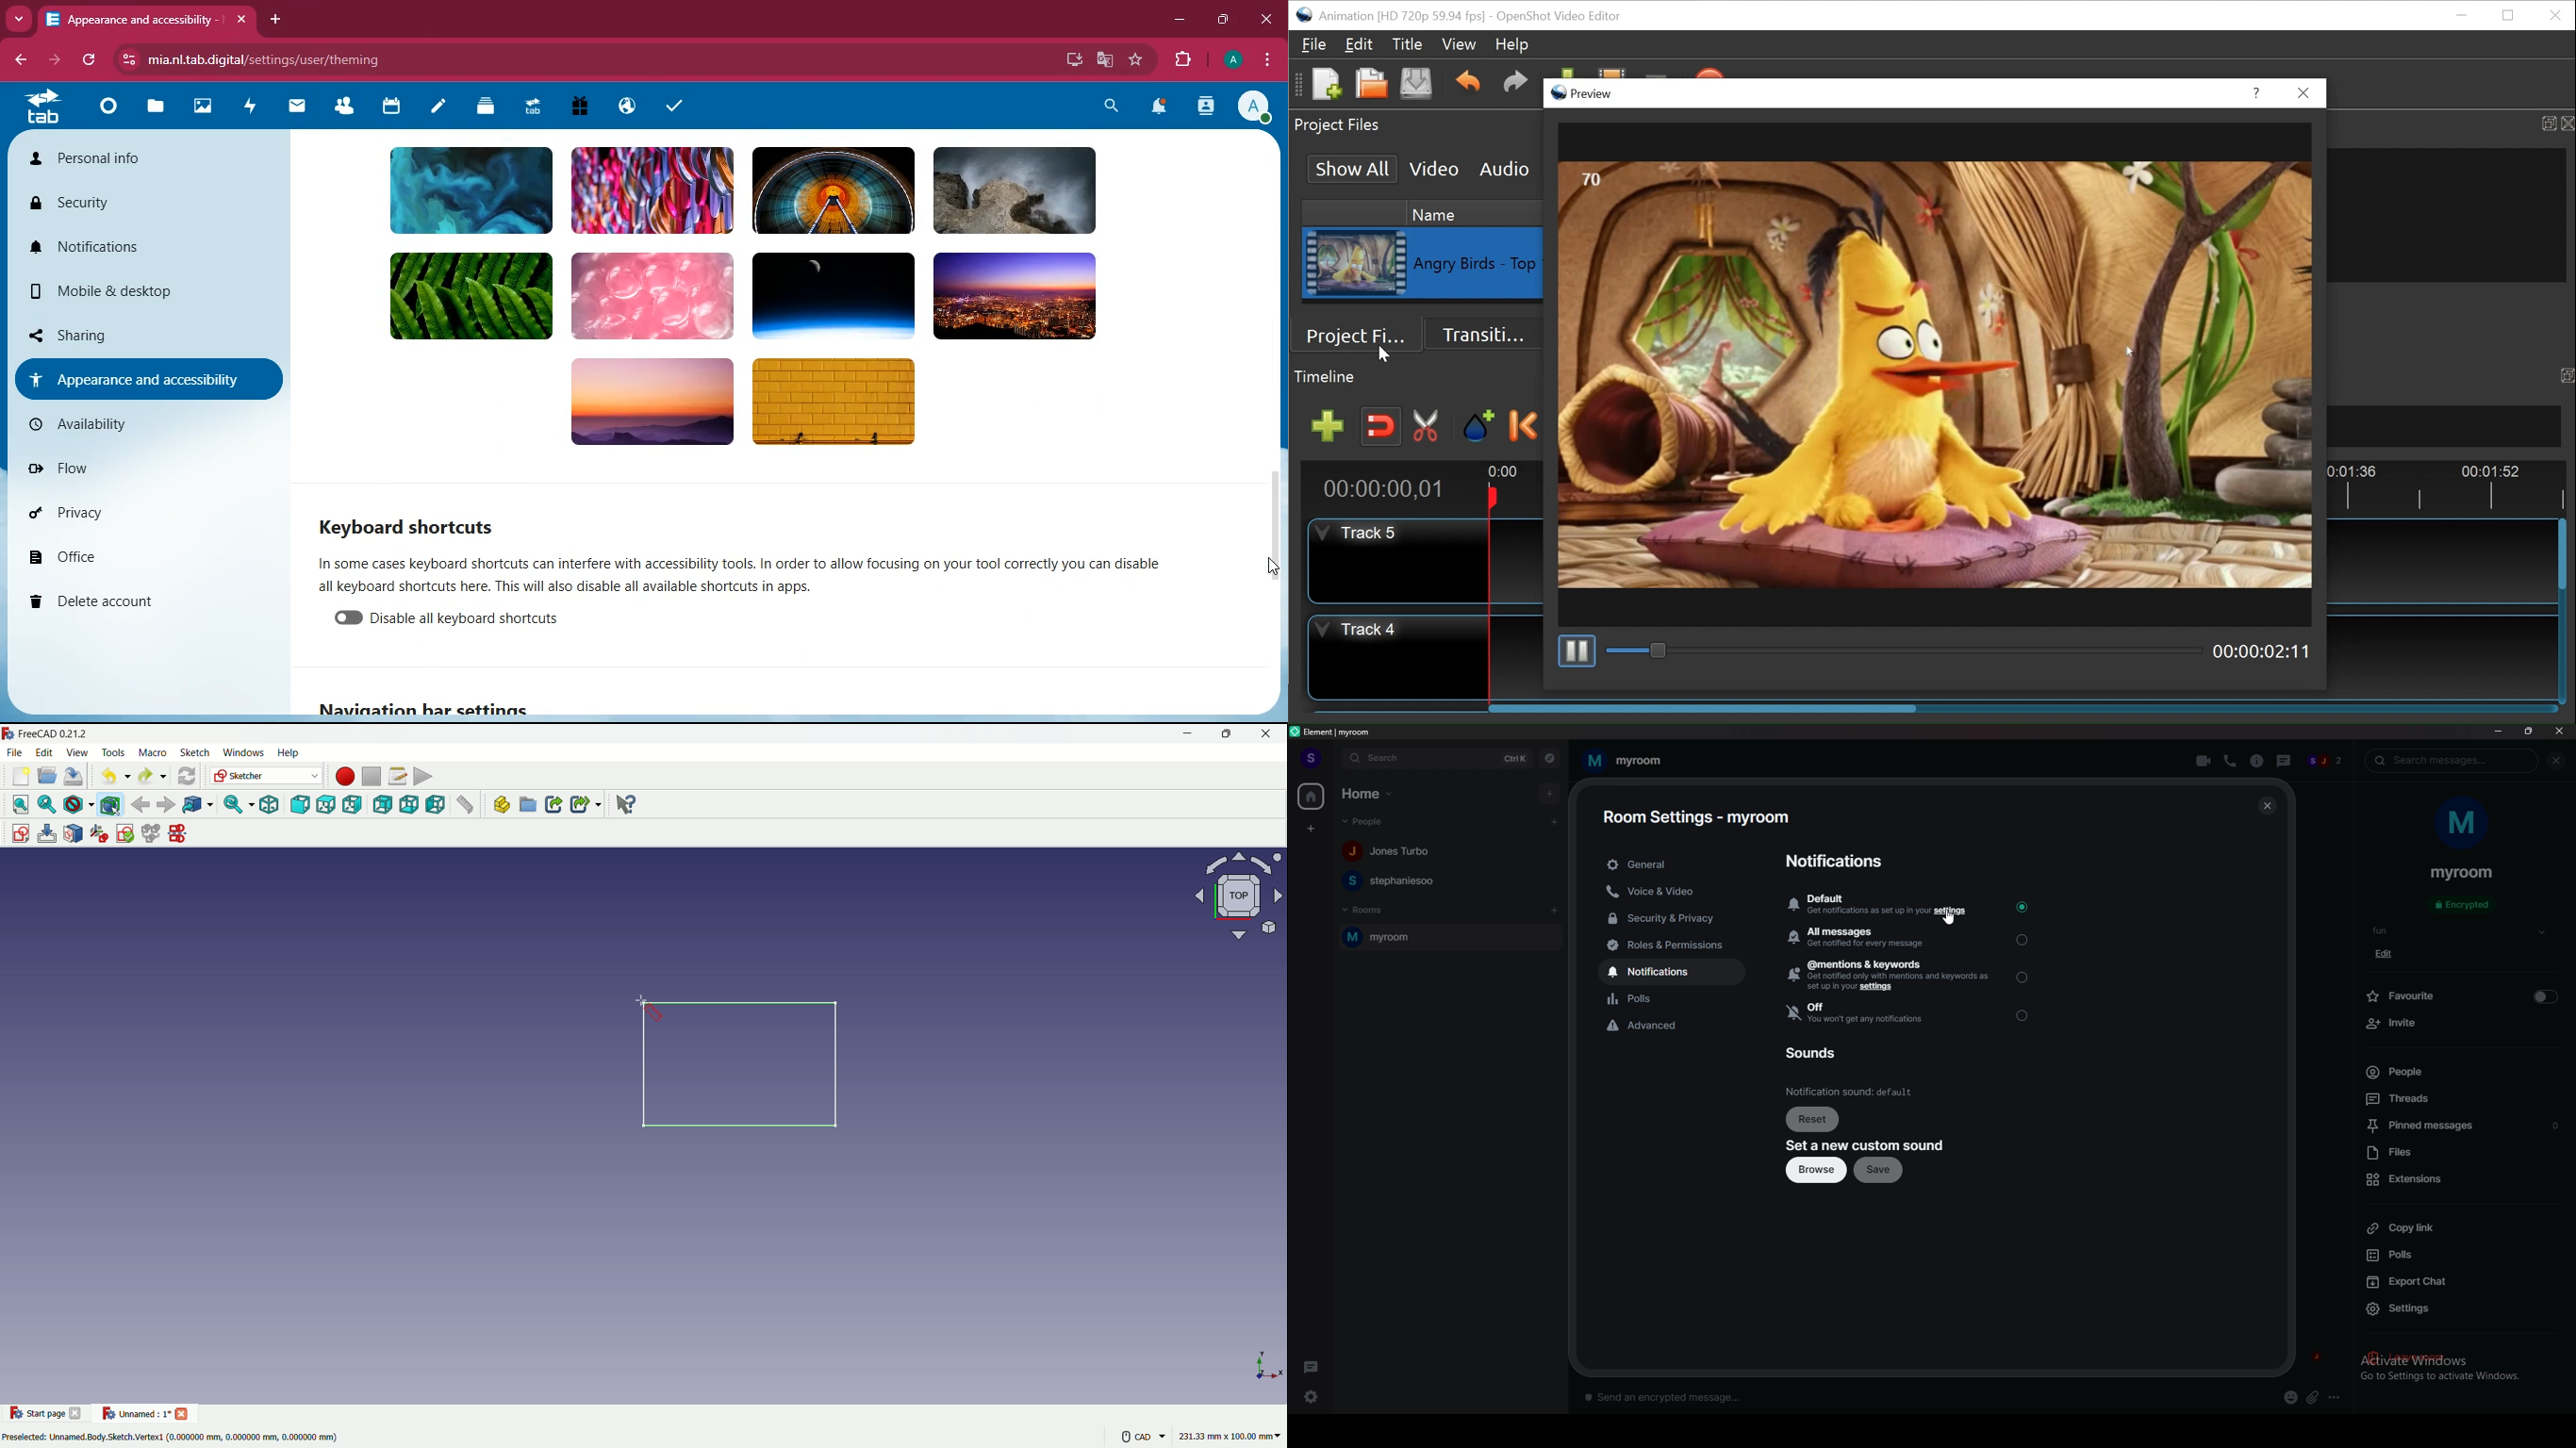 The width and height of the screenshot is (2576, 1456). I want to click on start chat, so click(1556, 821).